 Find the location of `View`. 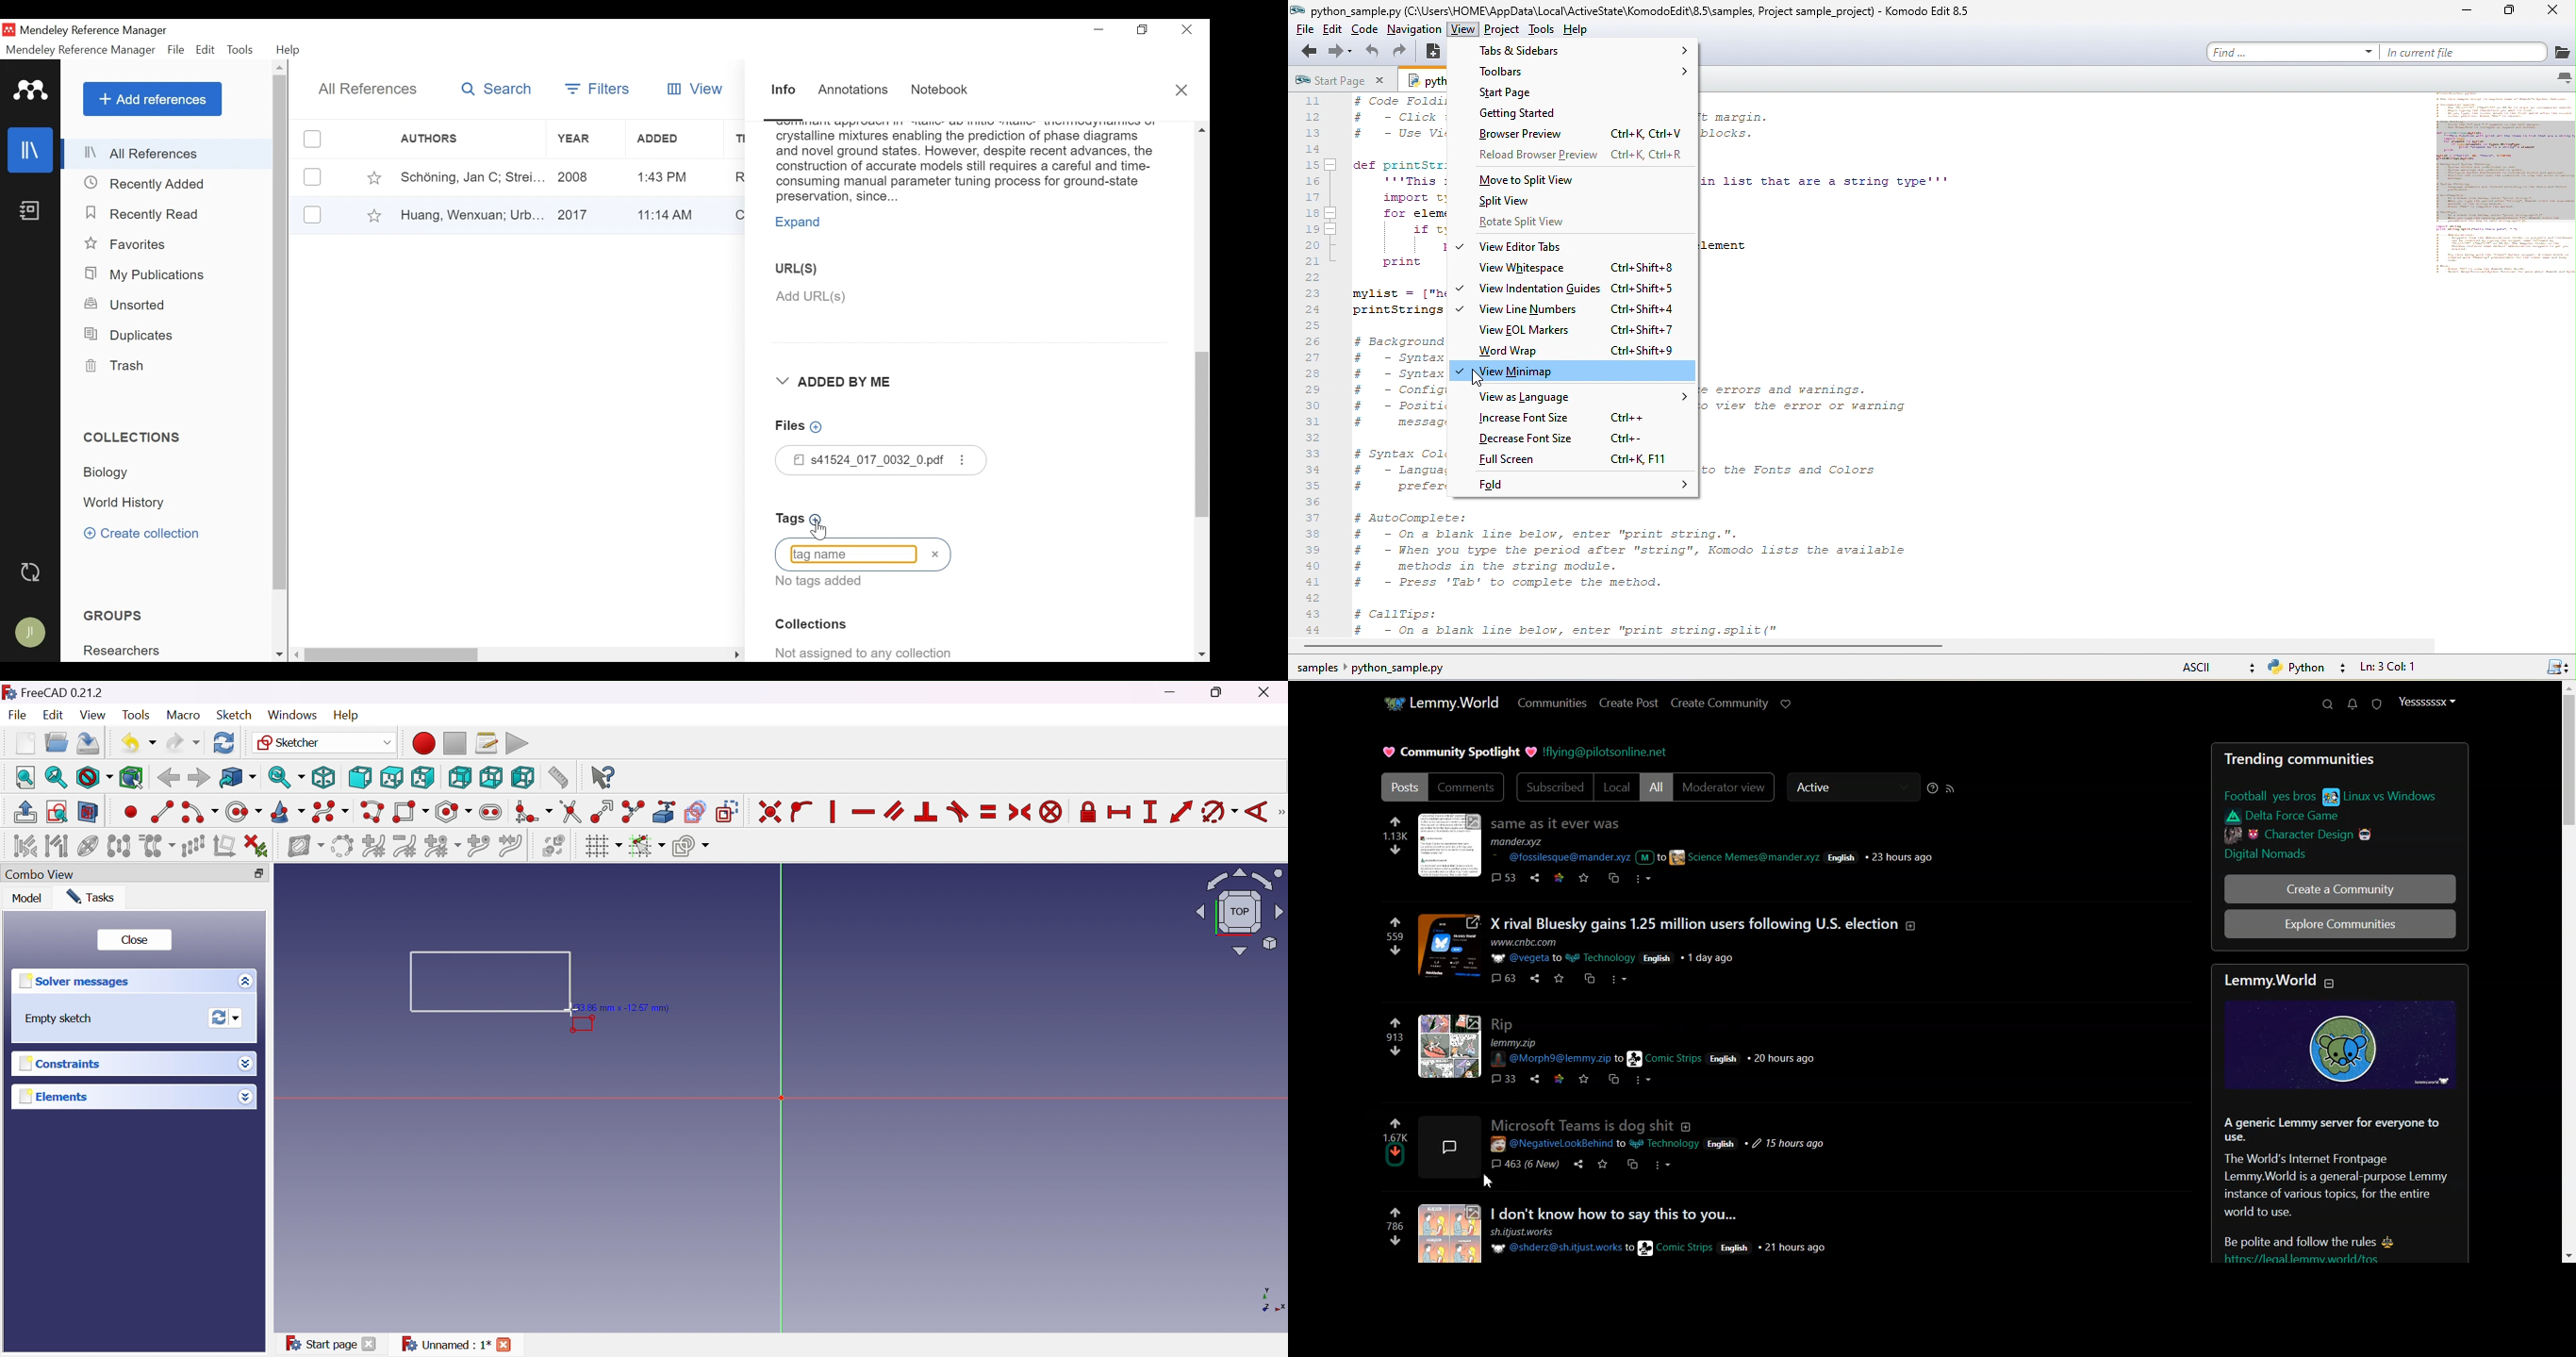

View is located at coordinates (697, 87).